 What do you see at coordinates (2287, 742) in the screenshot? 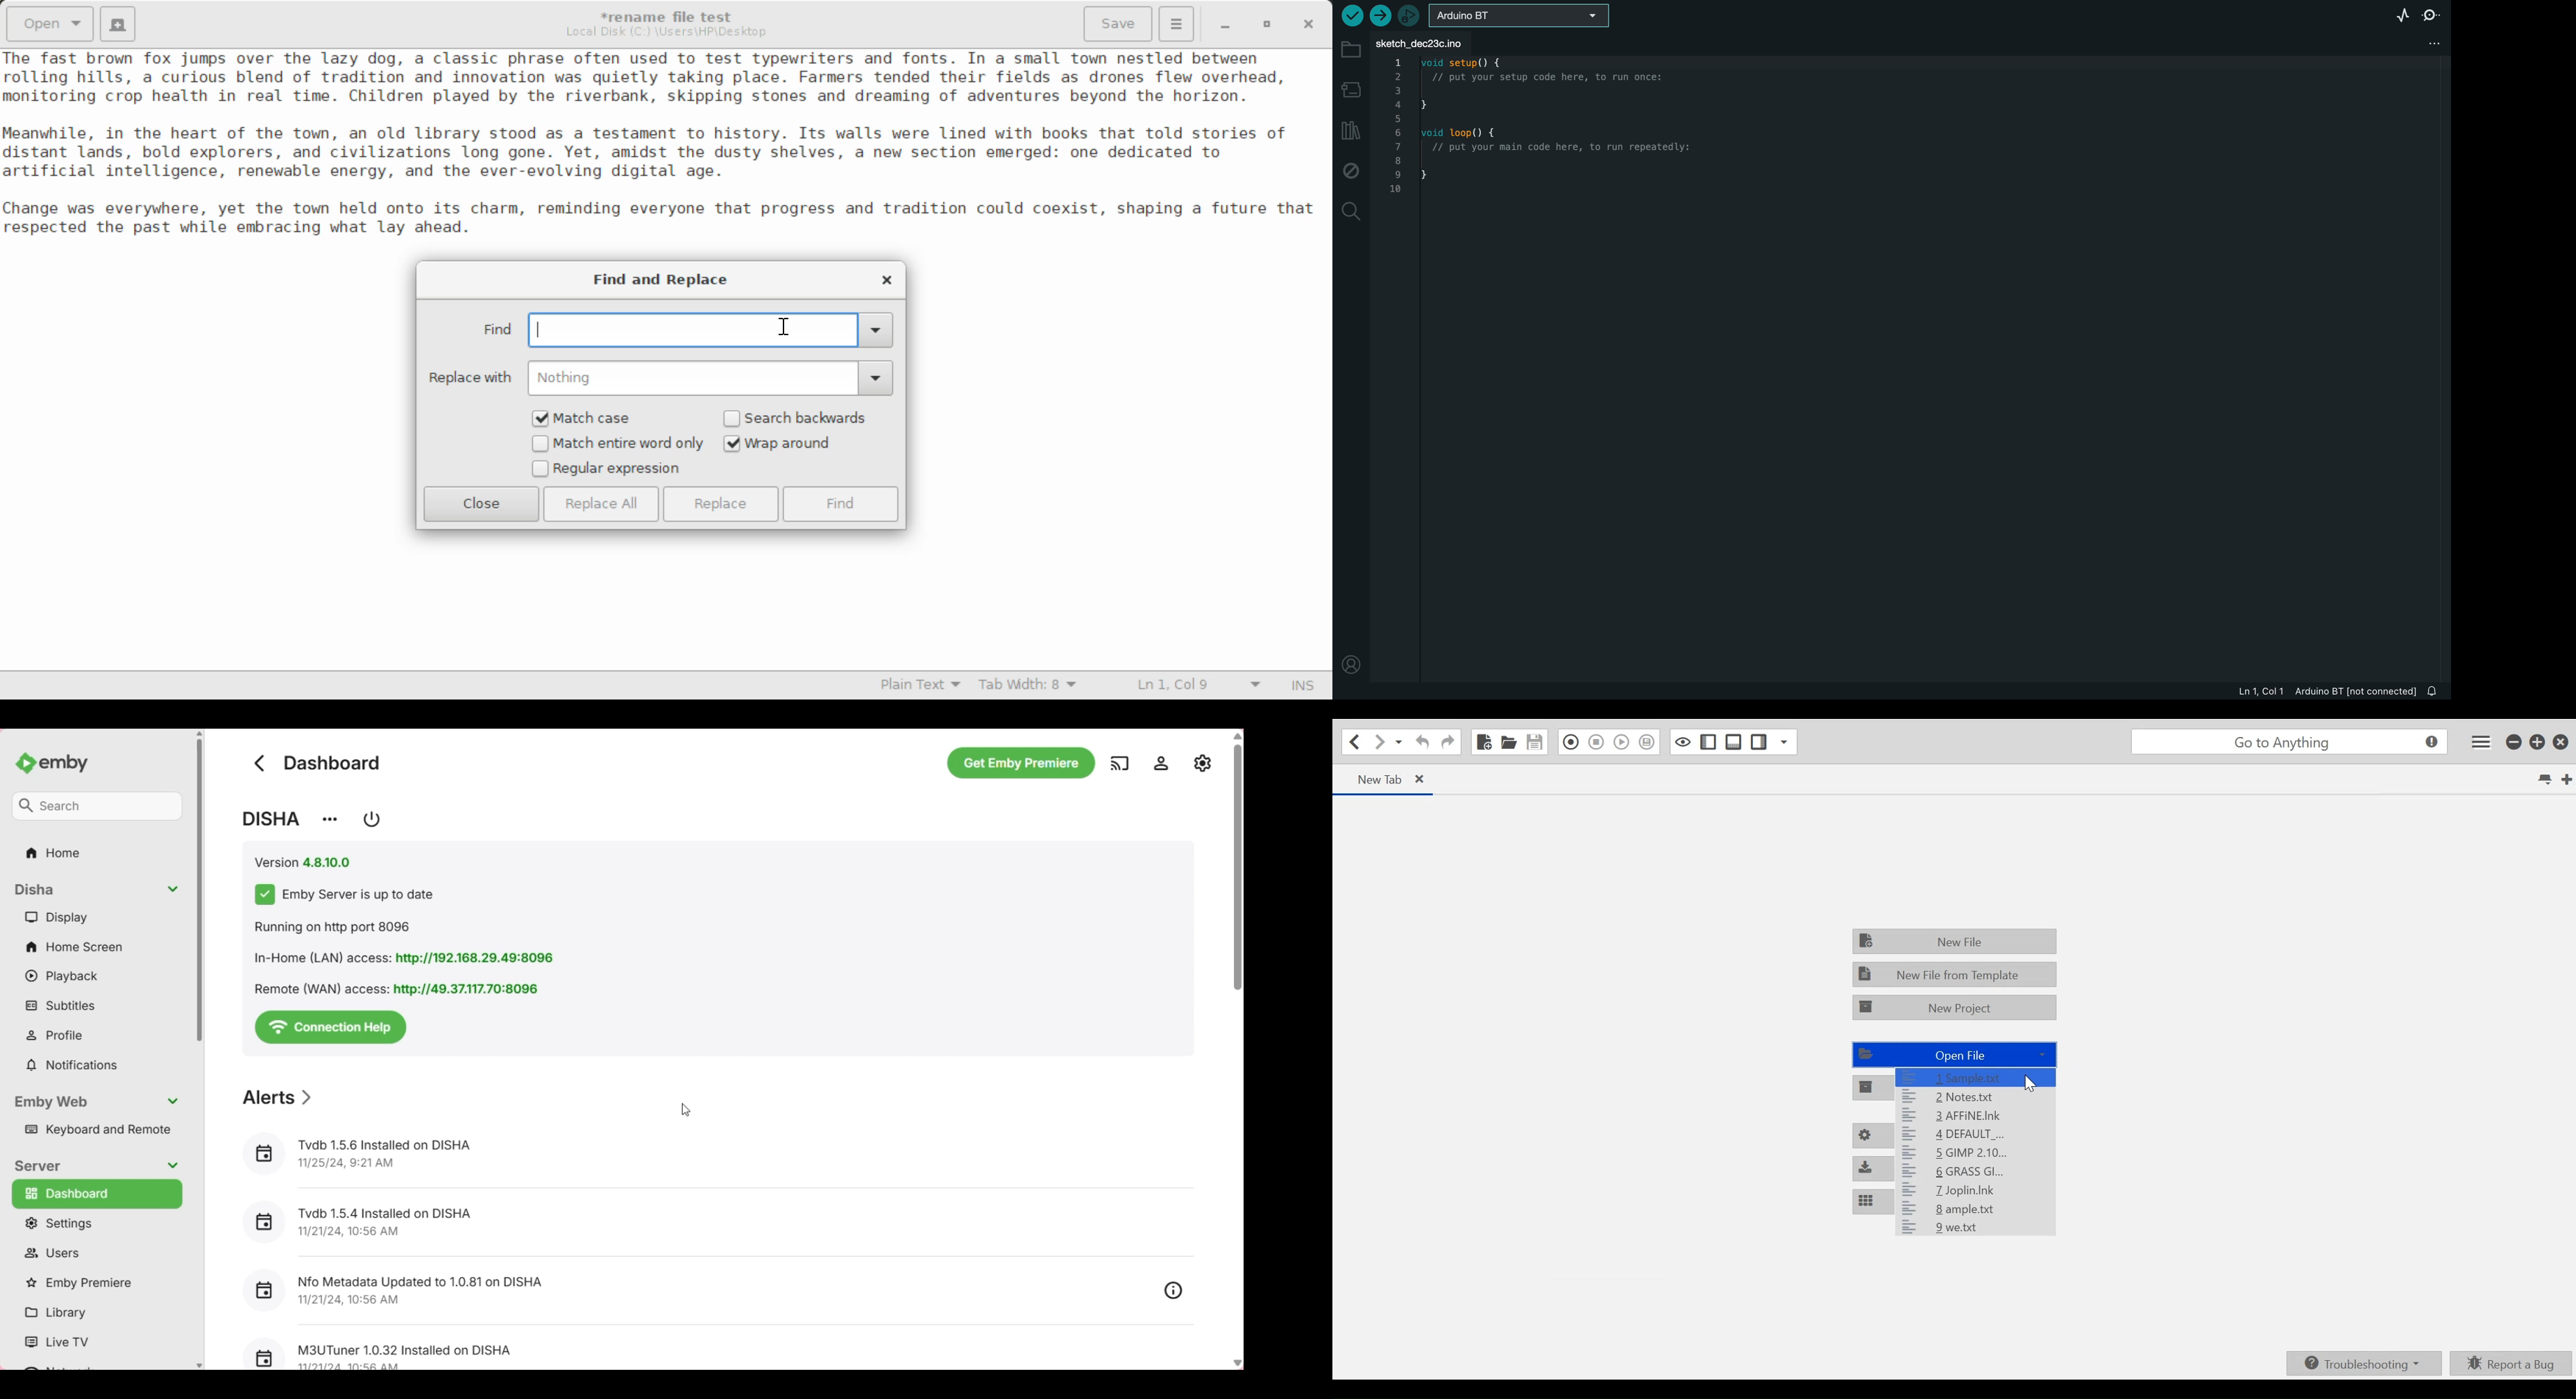
I see `go to anything` at bounding box center [2287, 742].